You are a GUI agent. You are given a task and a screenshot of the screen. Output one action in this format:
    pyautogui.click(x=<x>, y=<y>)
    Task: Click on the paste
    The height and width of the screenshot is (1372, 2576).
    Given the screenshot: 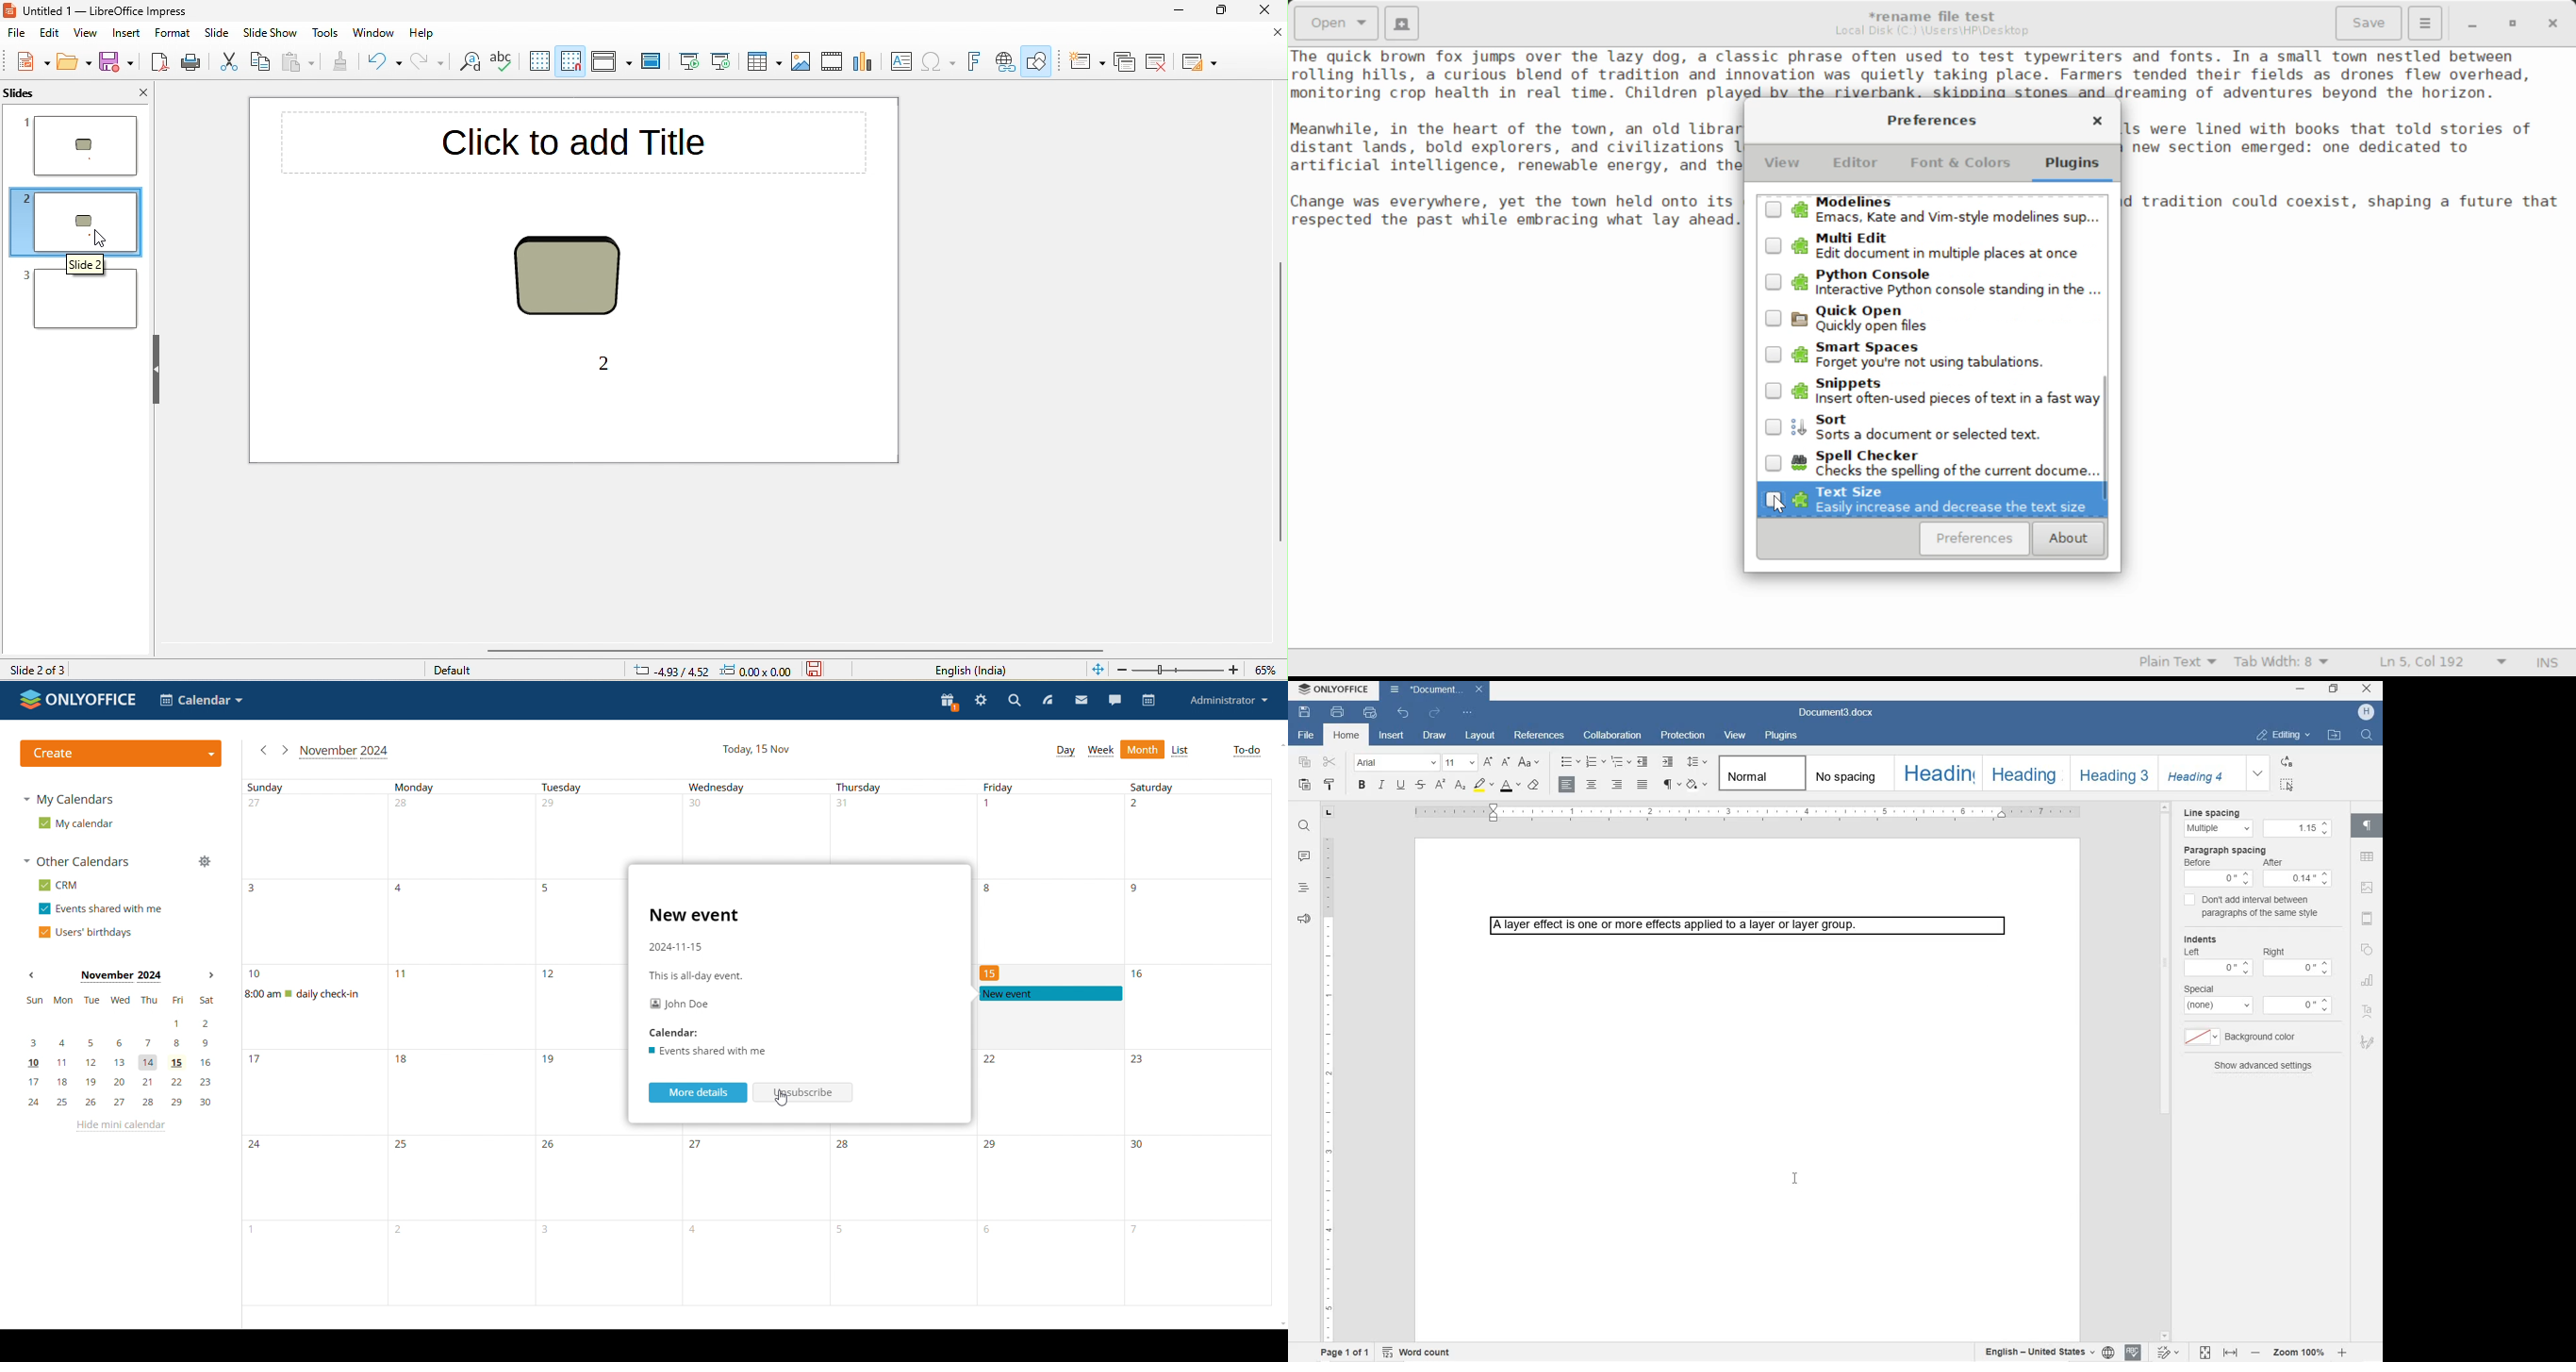 What is the action you would take?
    pyautogui.click(x=299, y=65)
    